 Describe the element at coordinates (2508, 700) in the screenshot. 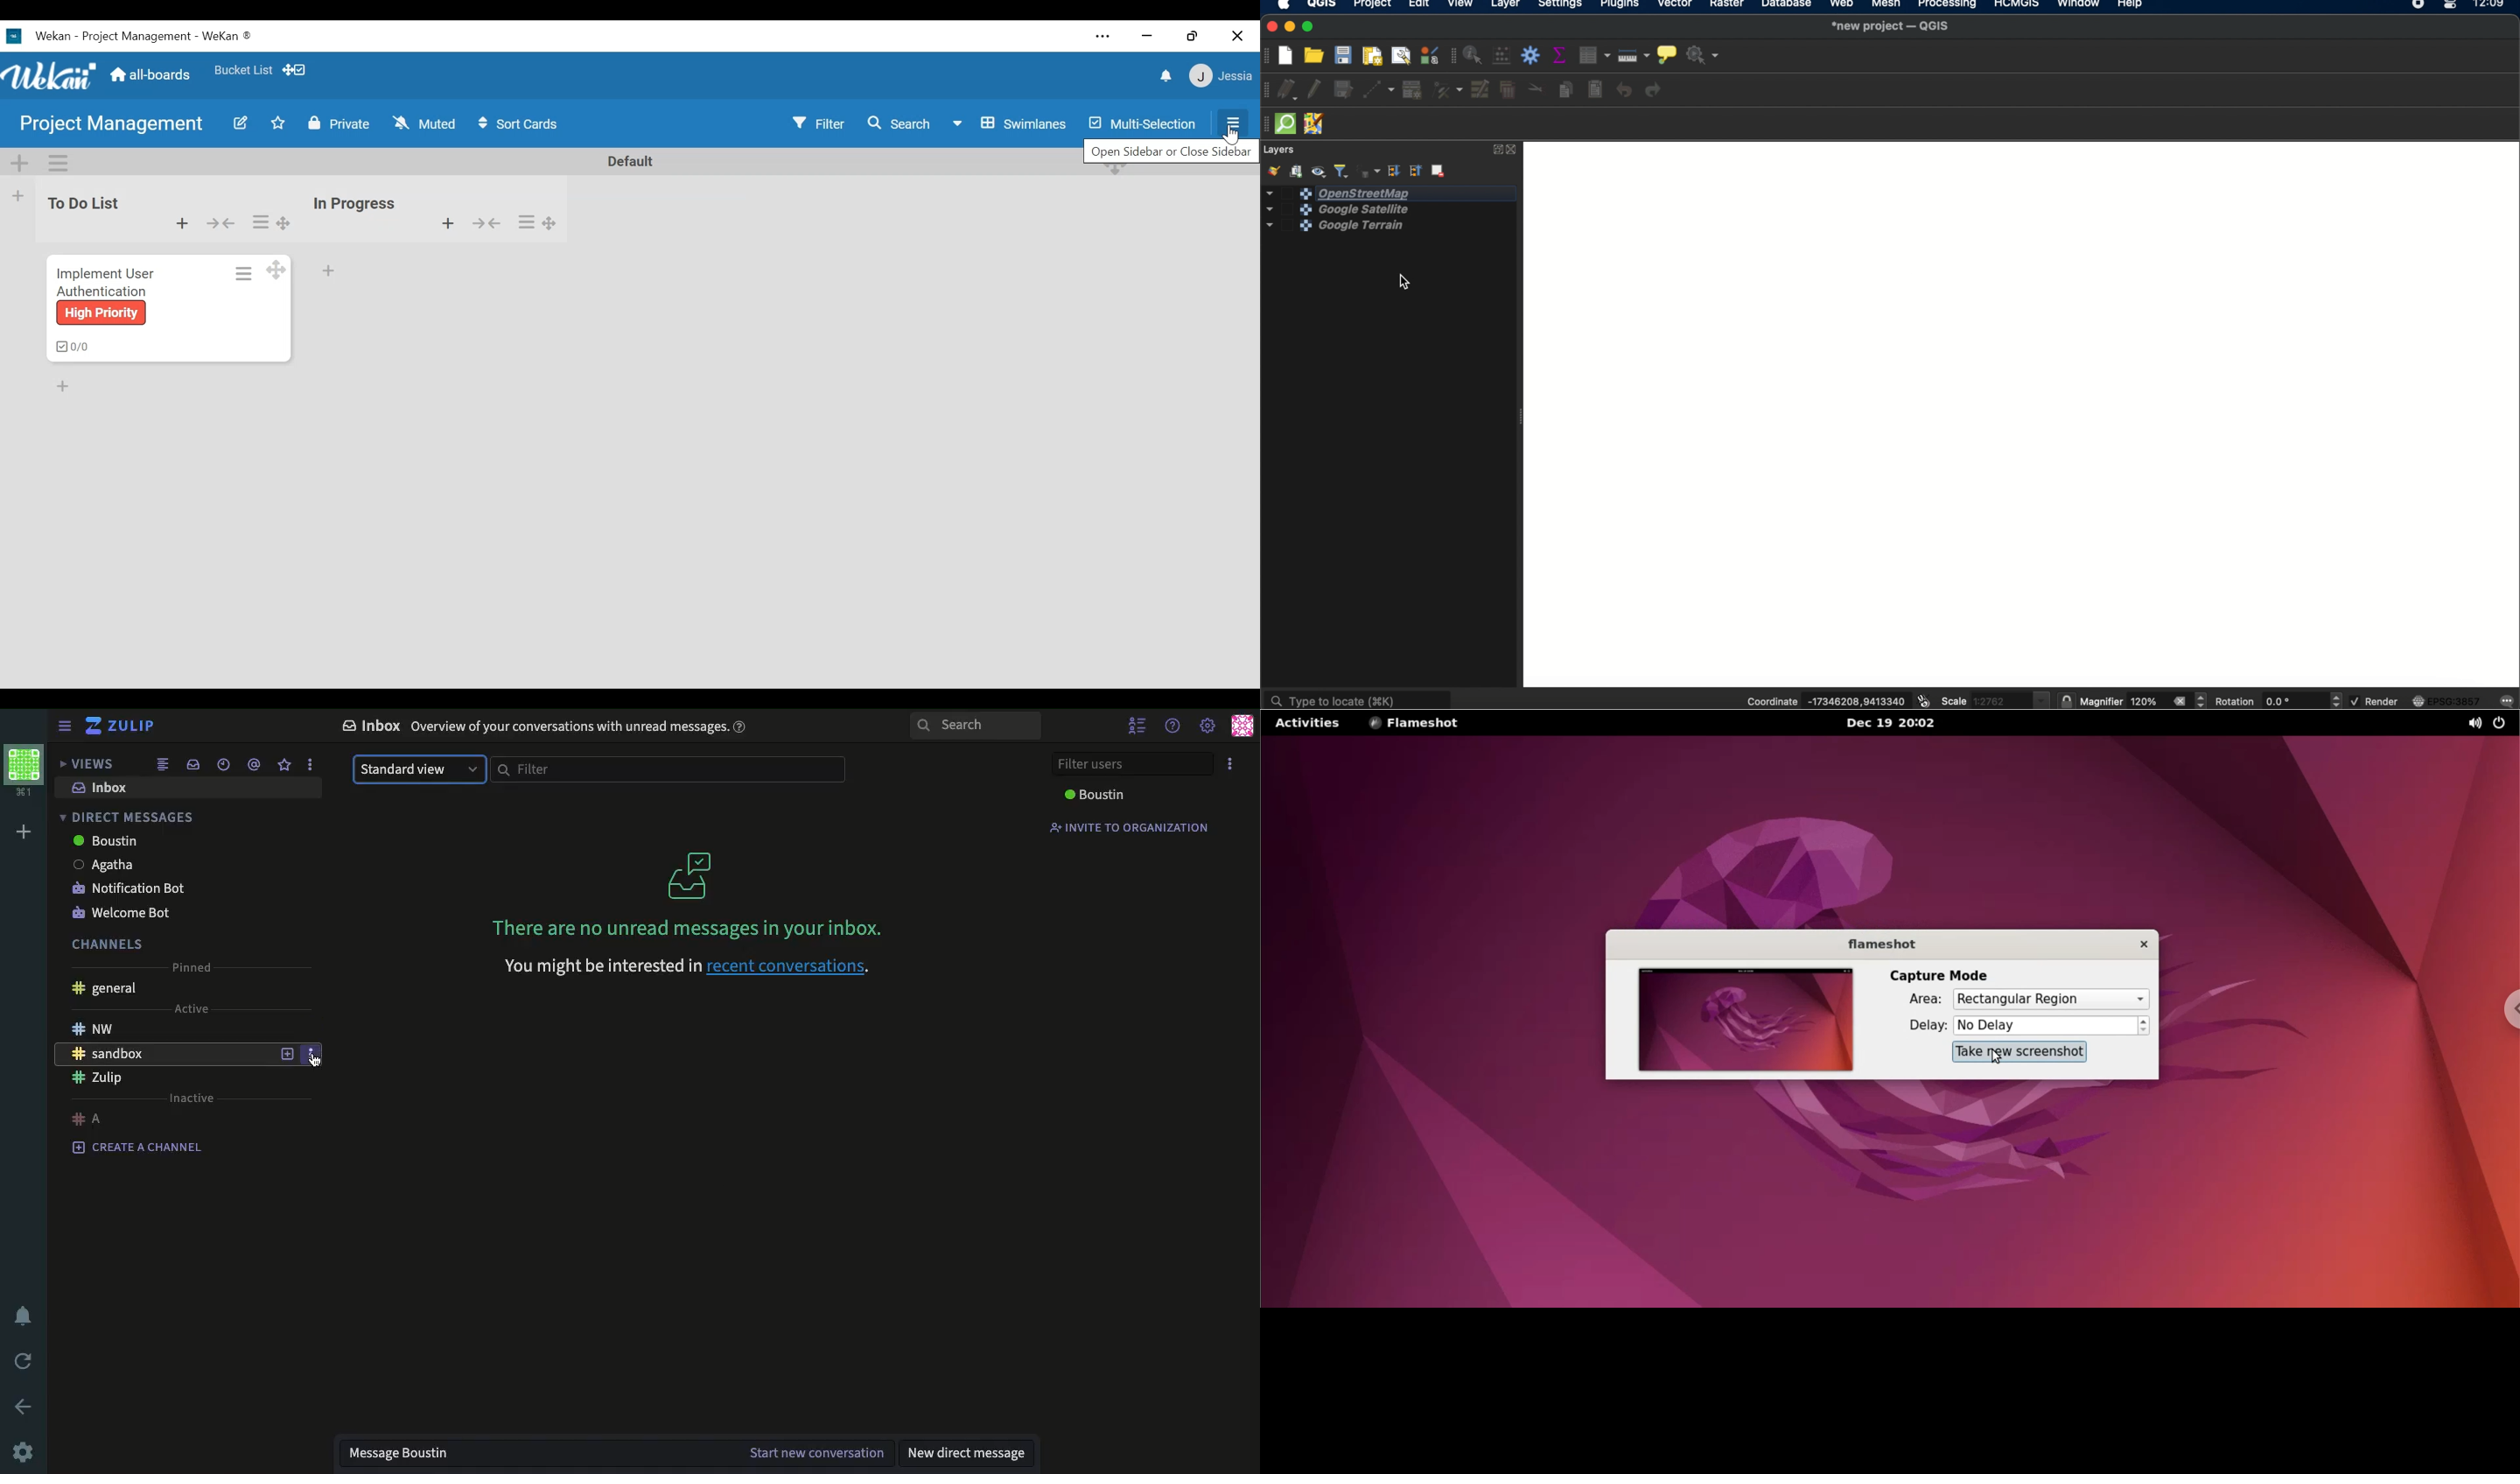

I see `messages` at that location.